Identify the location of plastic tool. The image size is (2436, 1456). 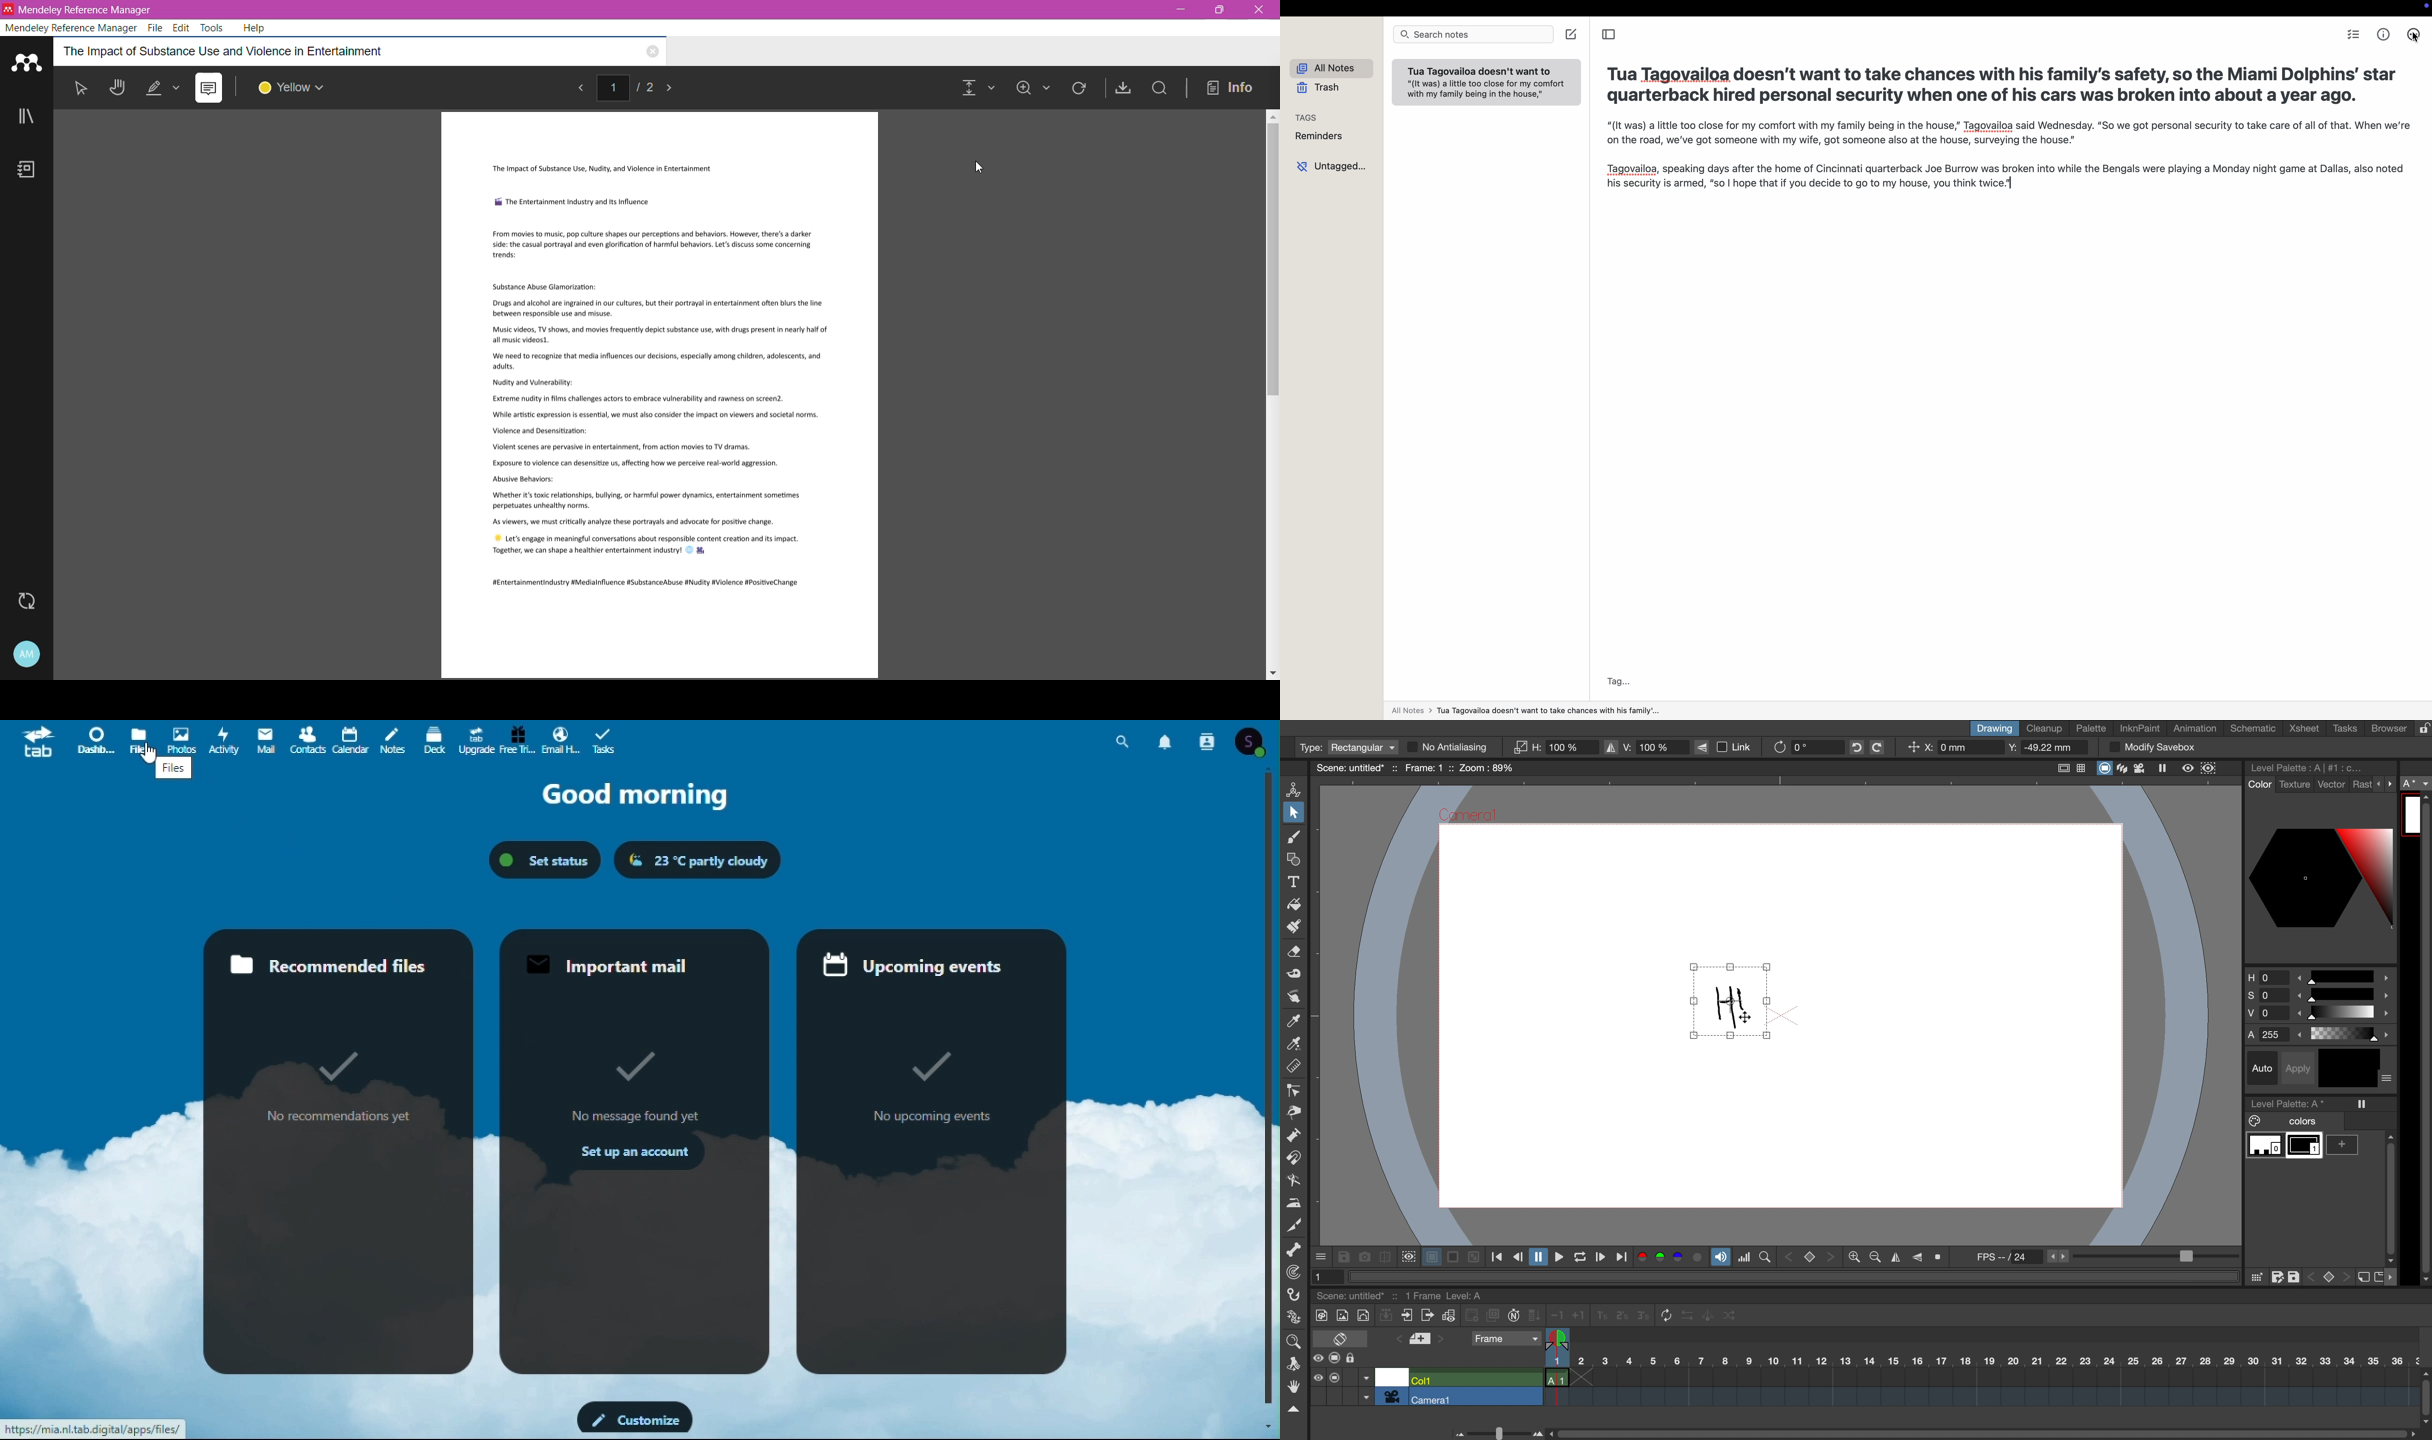
(1292, 1319).